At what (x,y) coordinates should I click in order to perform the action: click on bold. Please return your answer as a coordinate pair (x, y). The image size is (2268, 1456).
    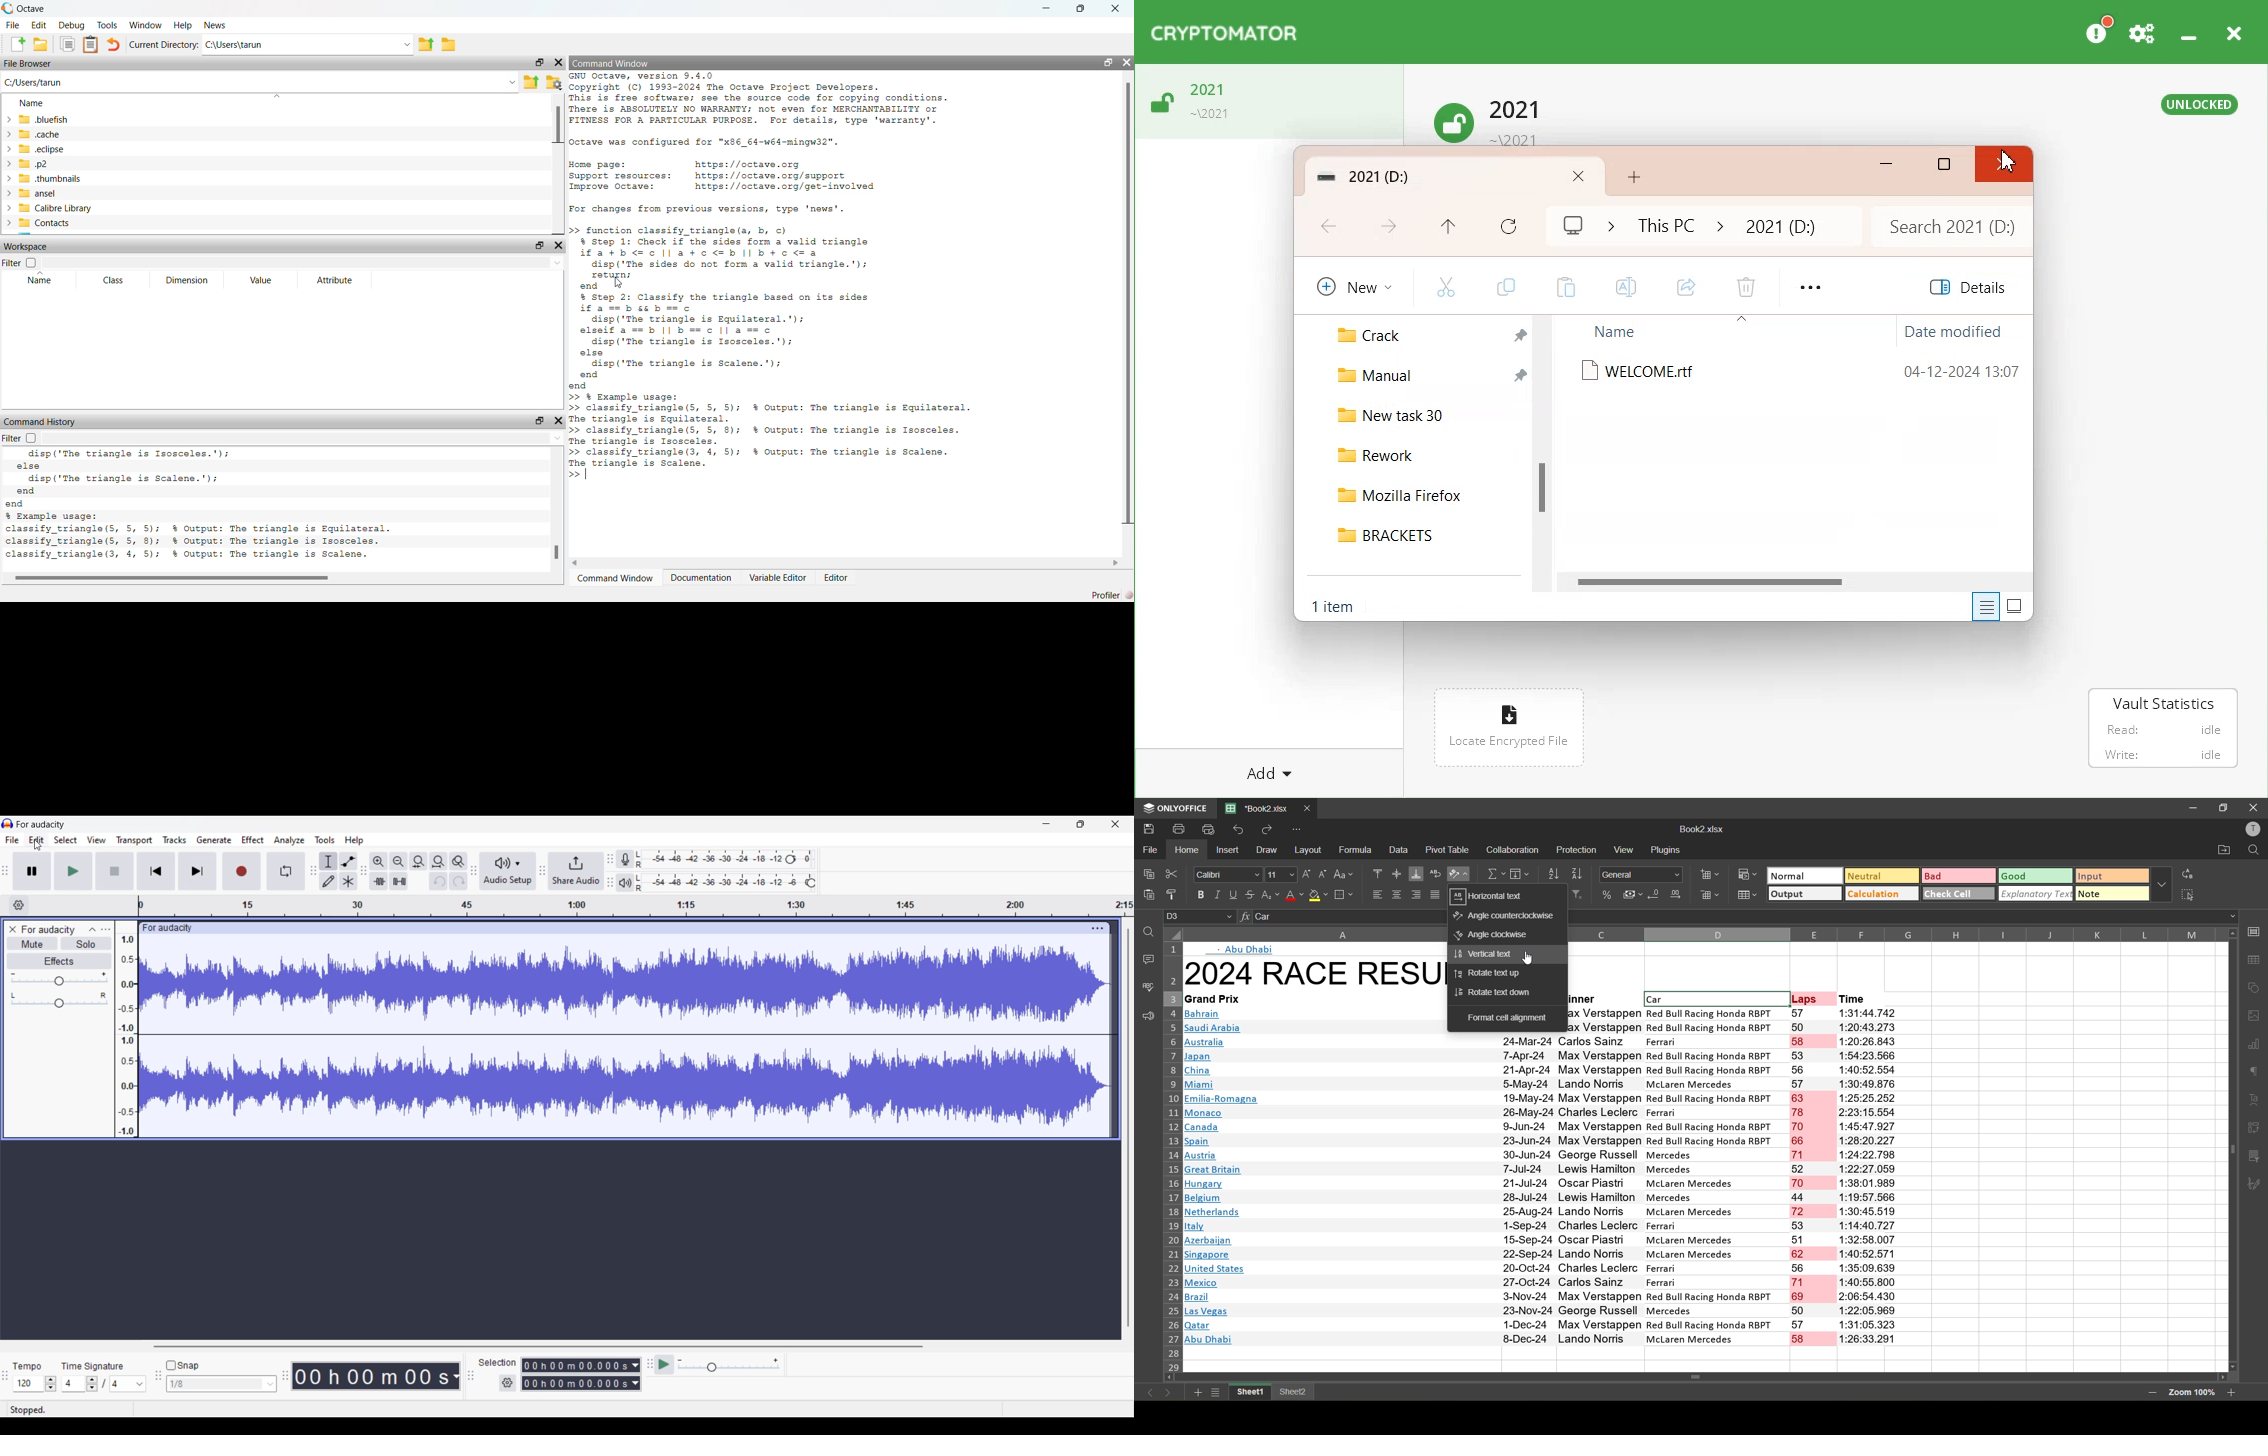
    Looking at the image, I should click on (1201, 895).